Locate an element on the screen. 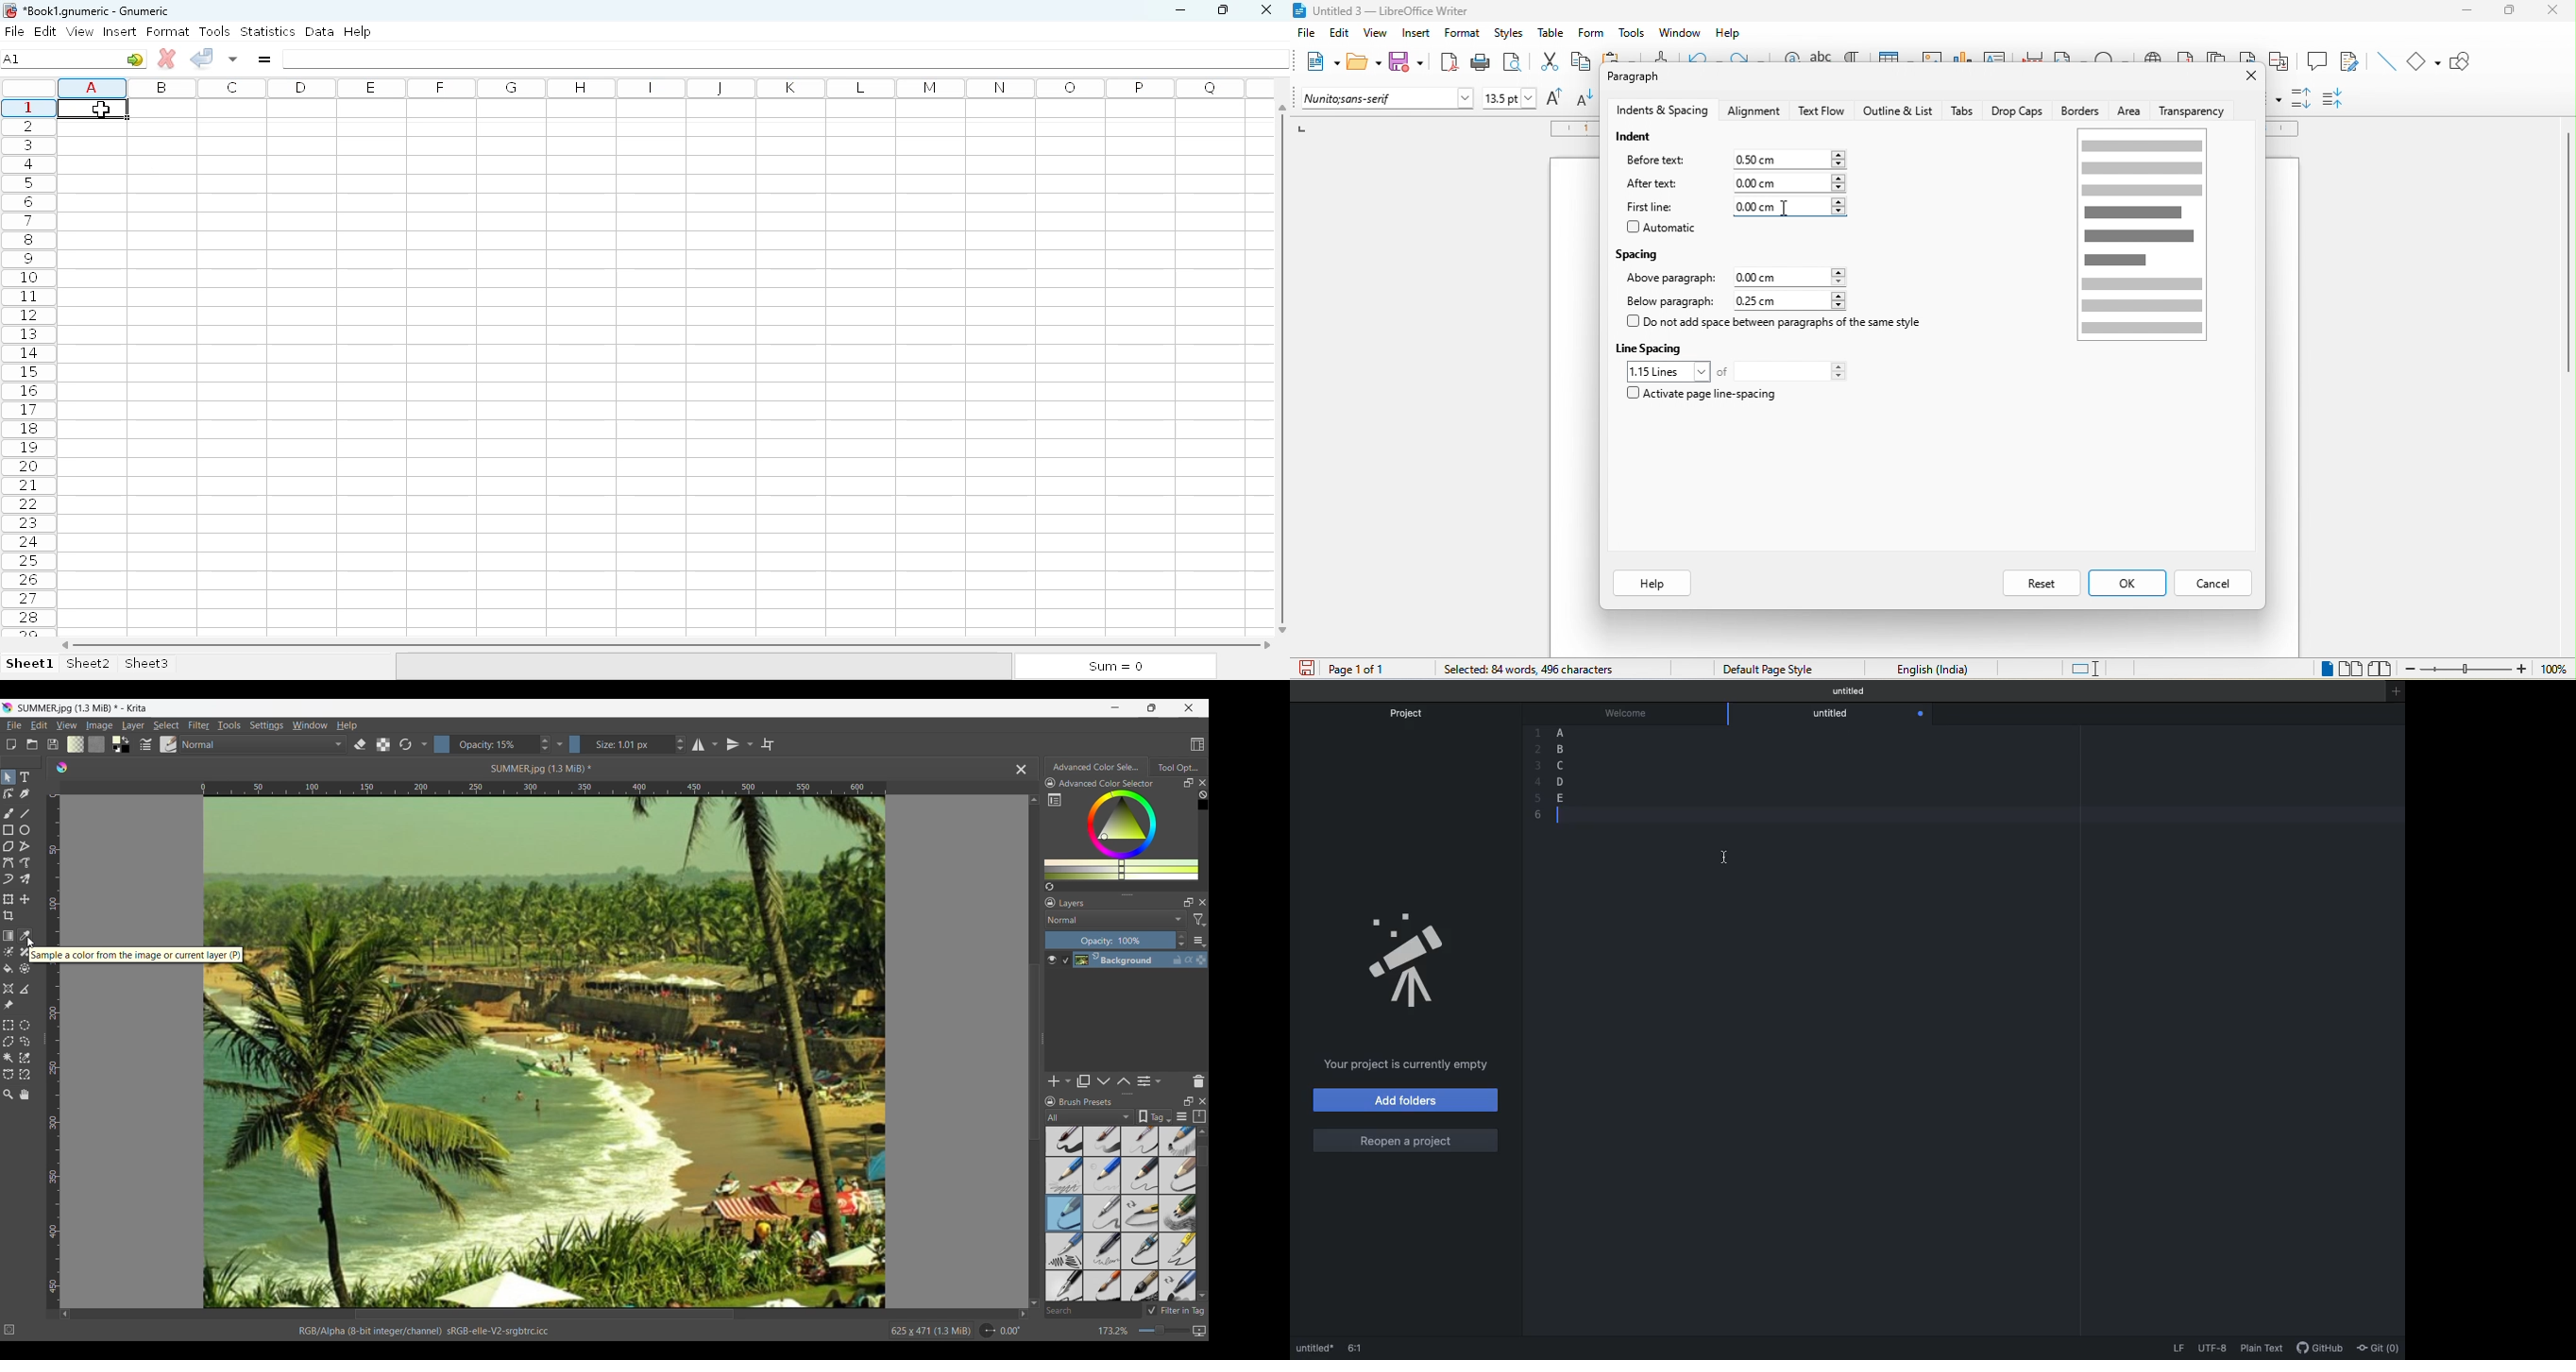 Image resolution: width=2576 pixels, height=1372 pixels. text flow is located at coordinates (1823, 110).